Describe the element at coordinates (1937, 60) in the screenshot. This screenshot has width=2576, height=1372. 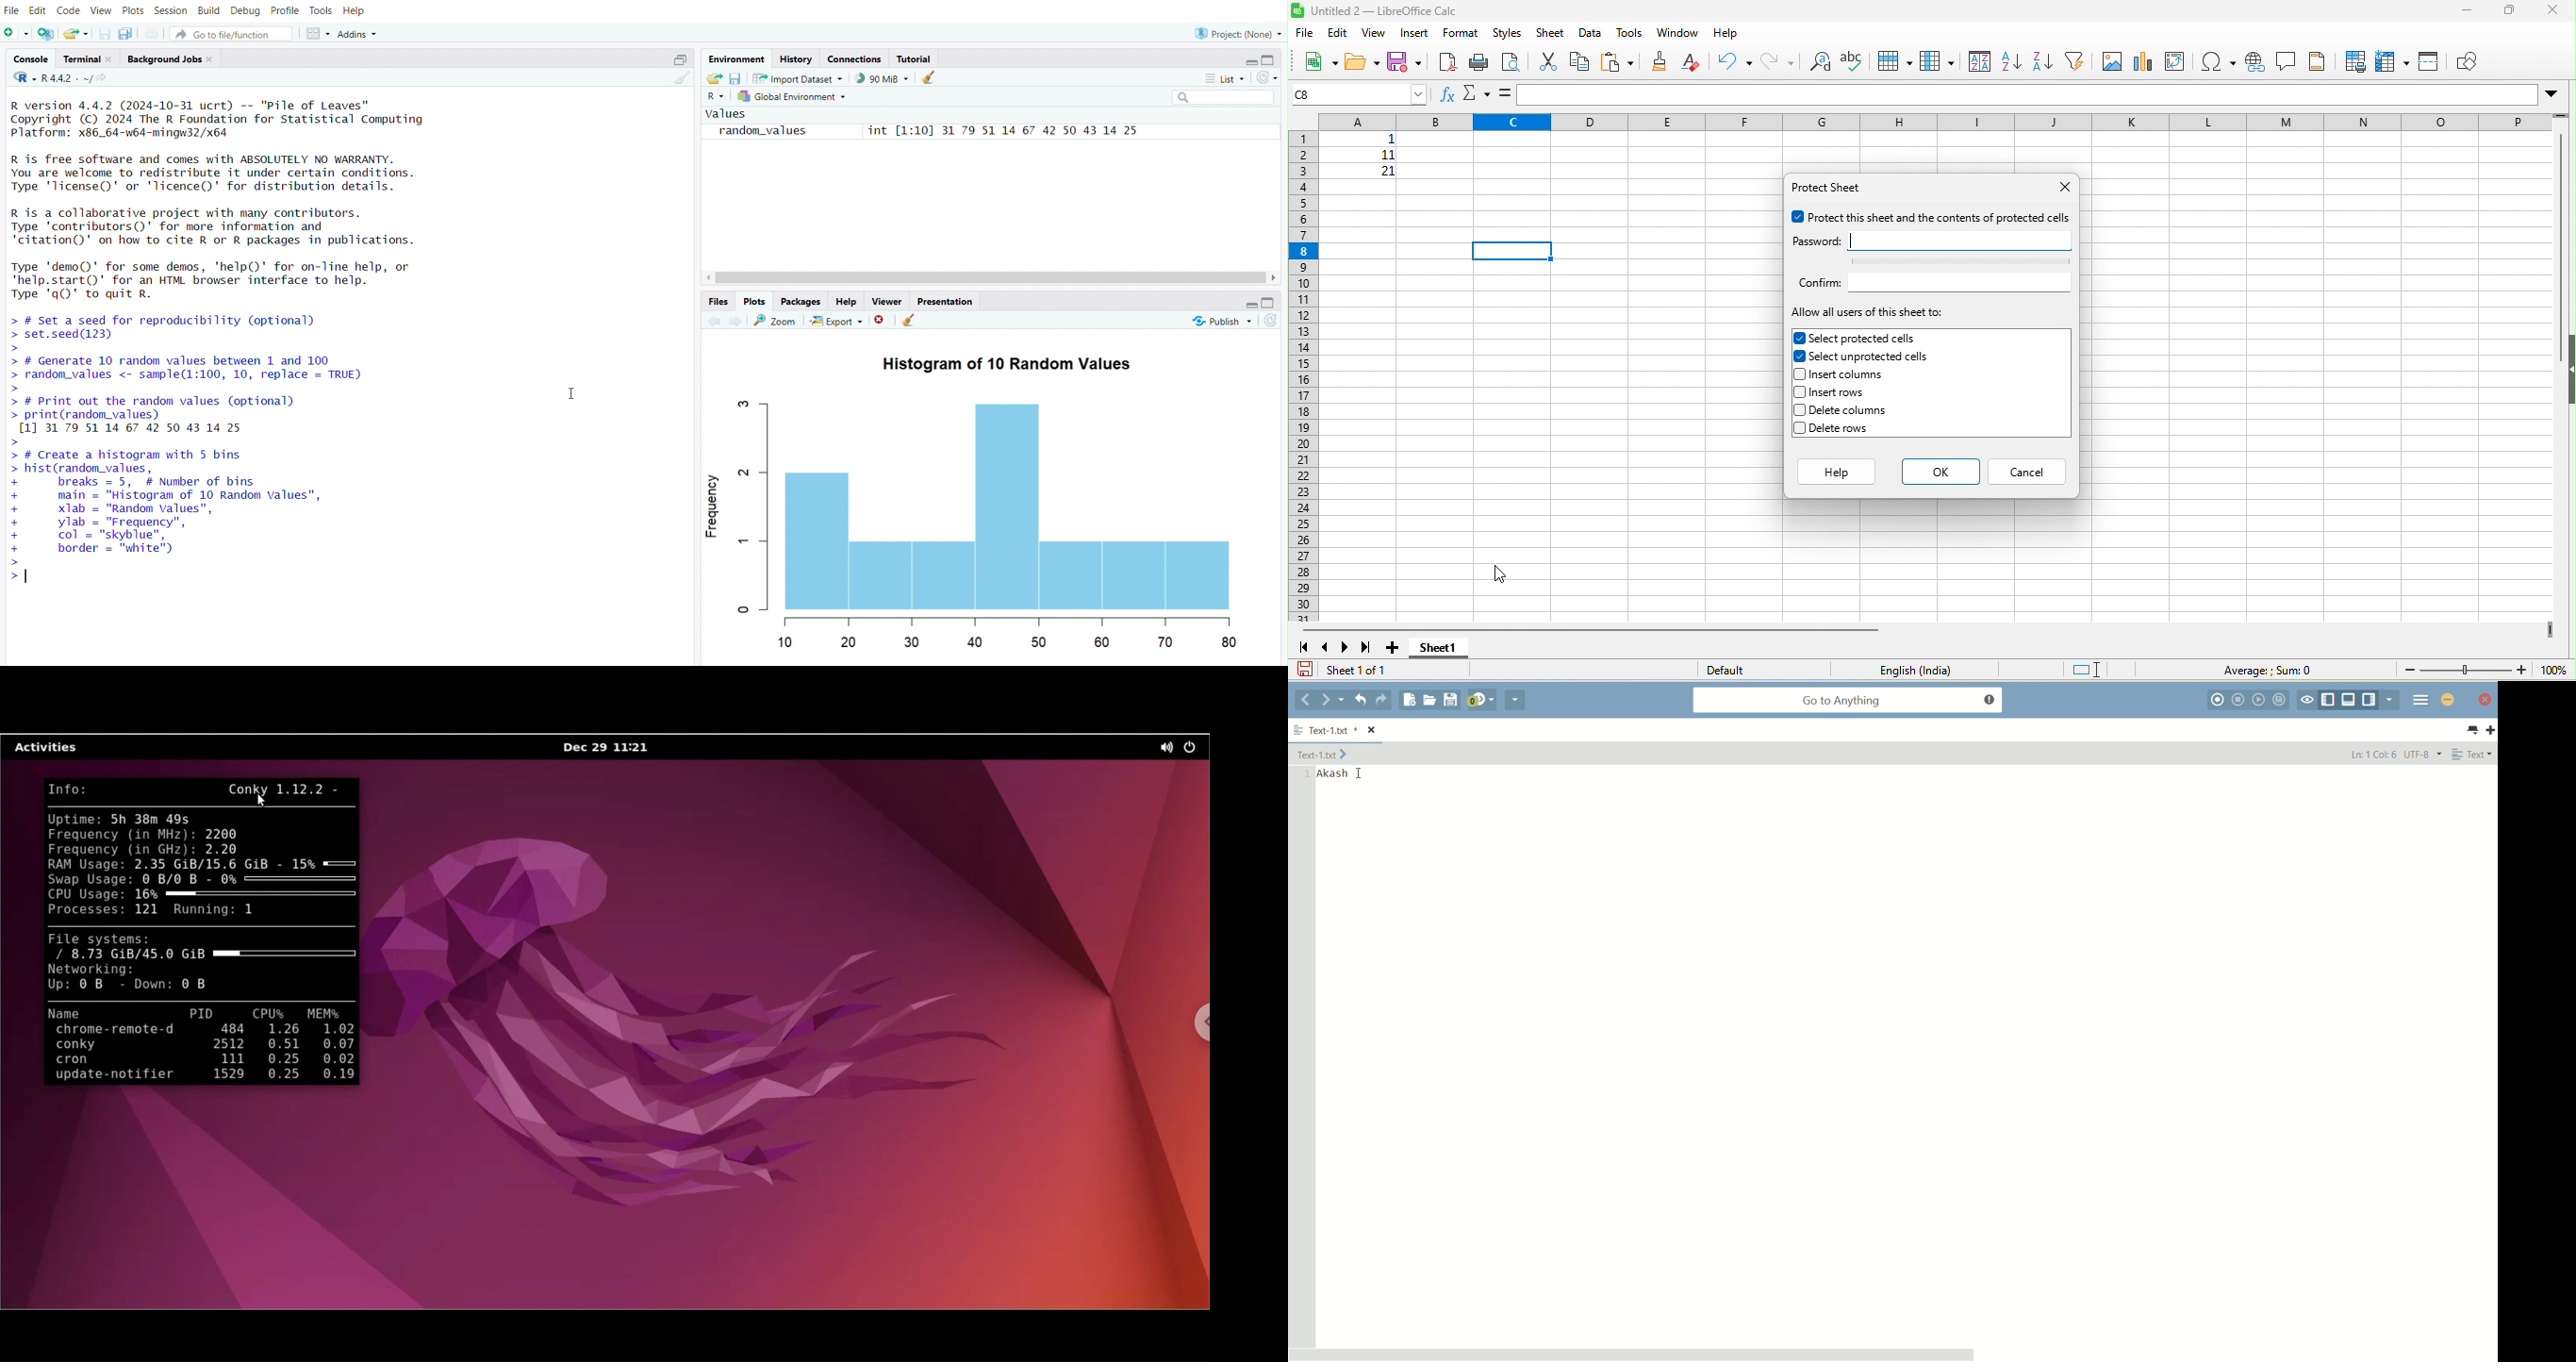
I see `column` at that location.